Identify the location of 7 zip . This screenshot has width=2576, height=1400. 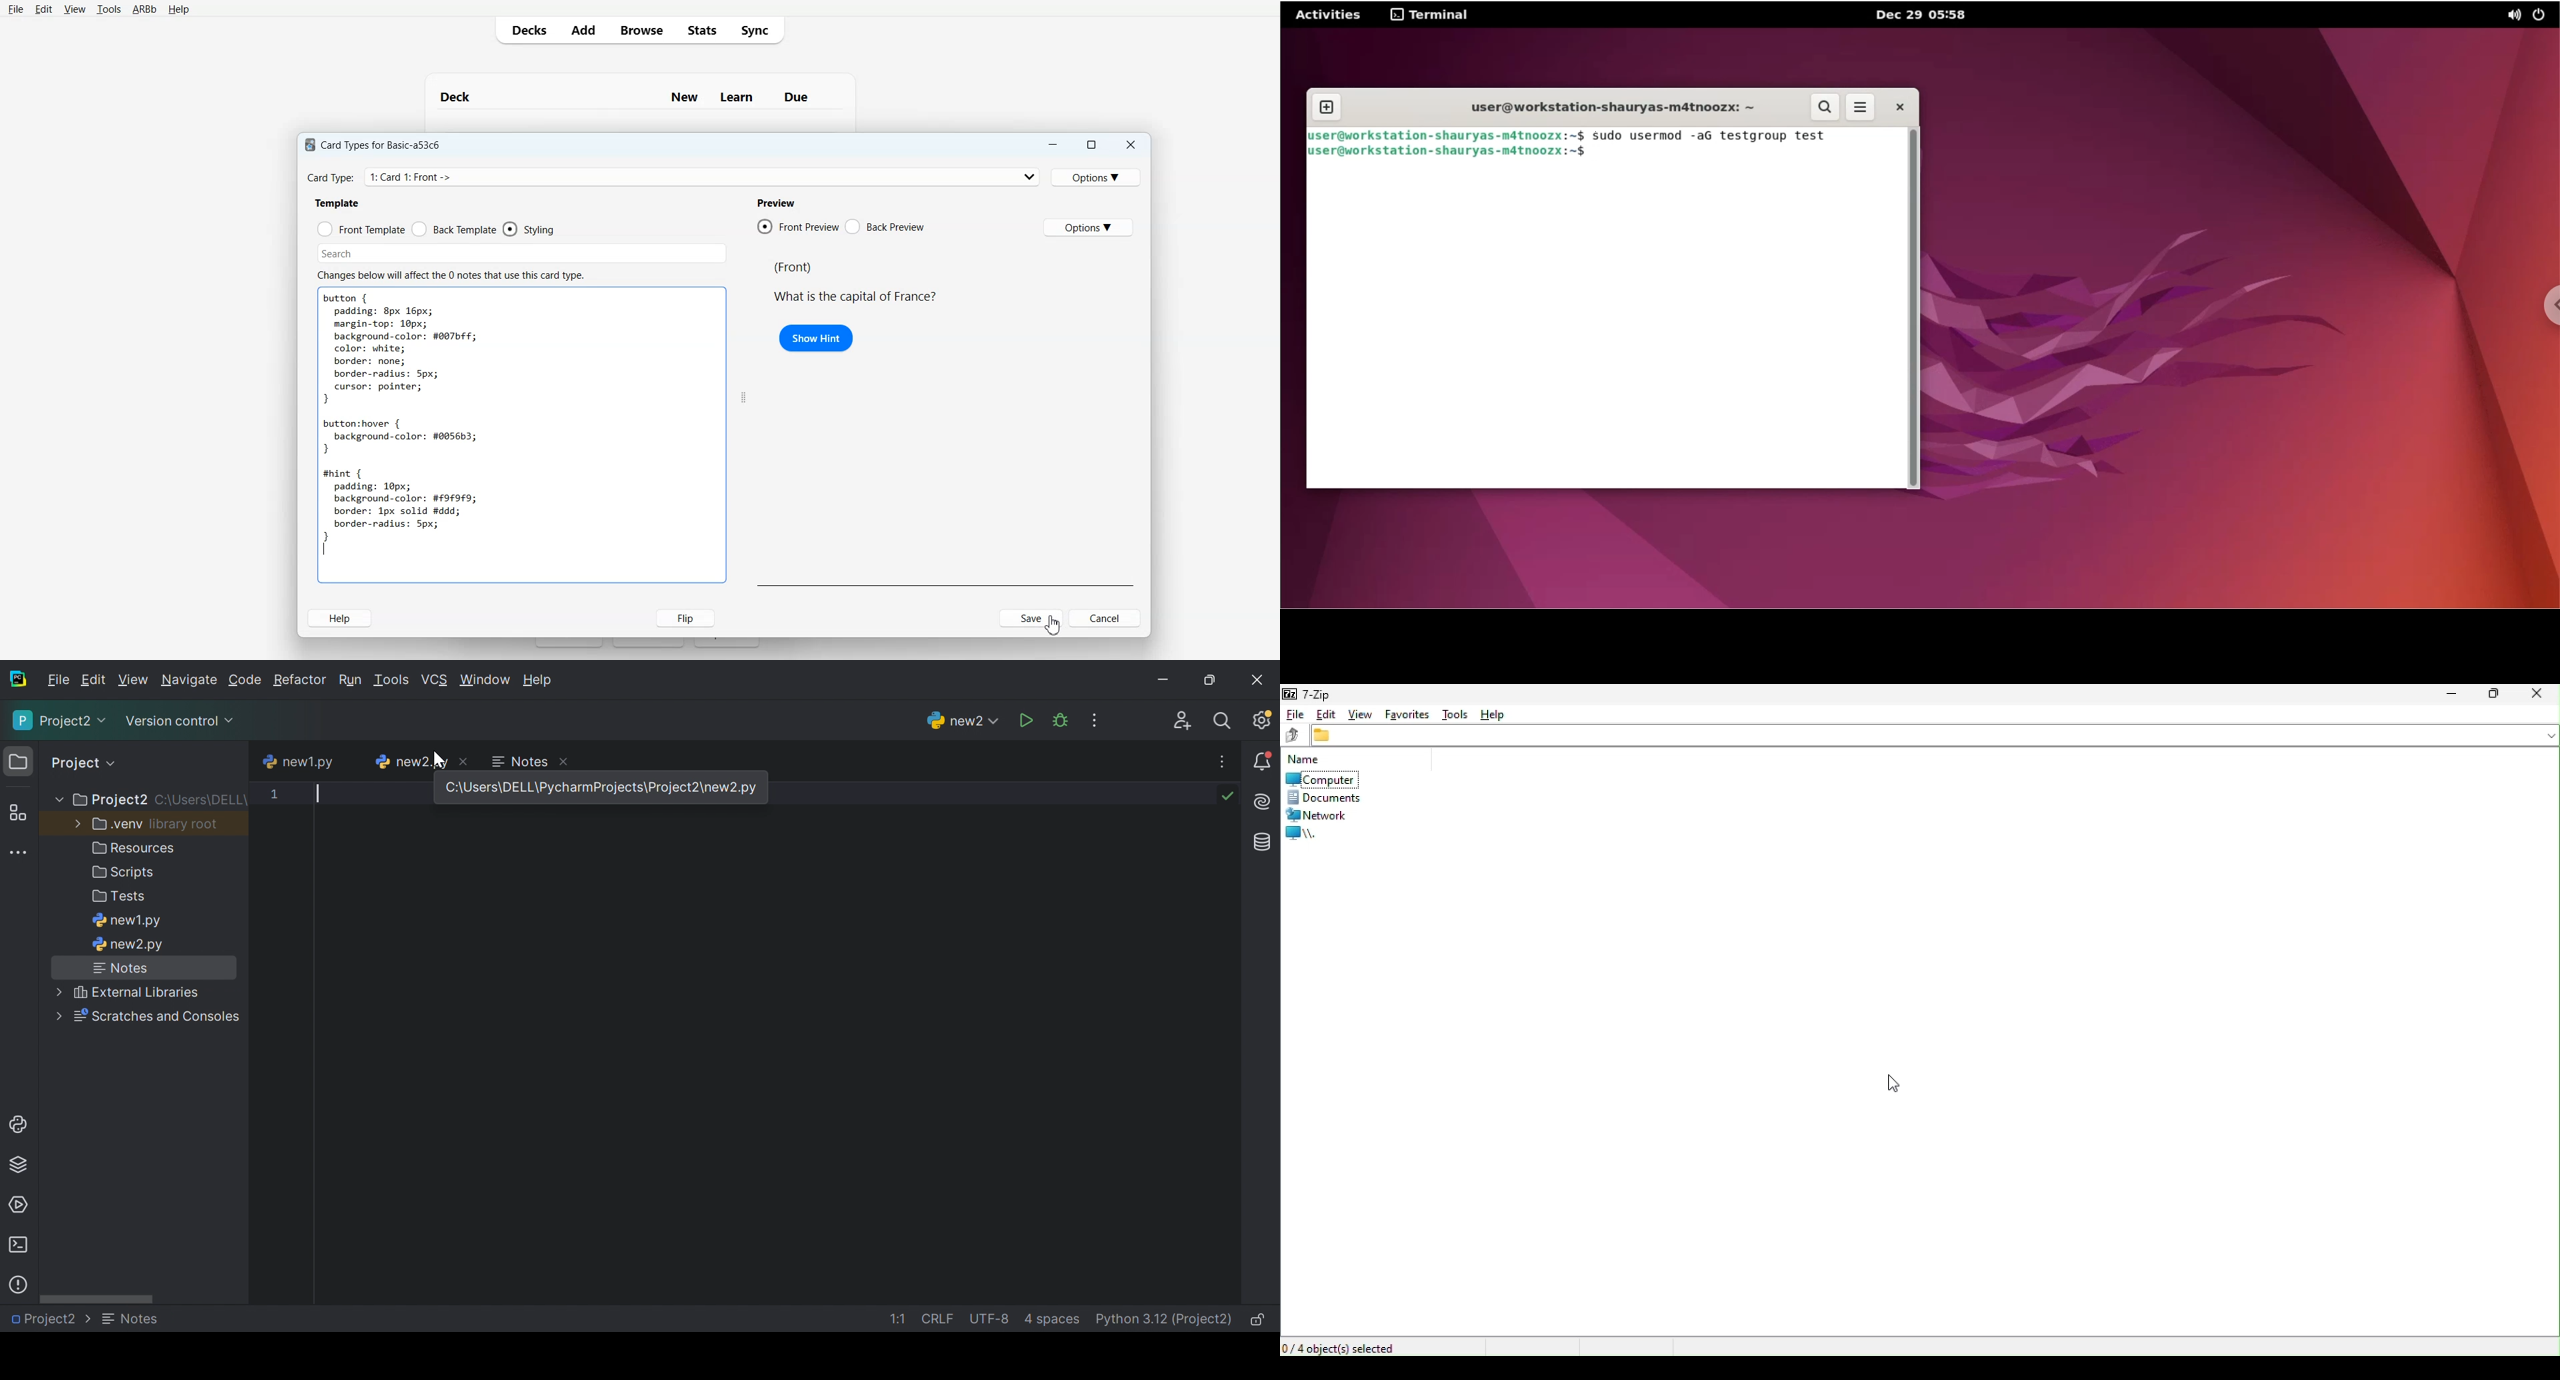
(1310, 694).